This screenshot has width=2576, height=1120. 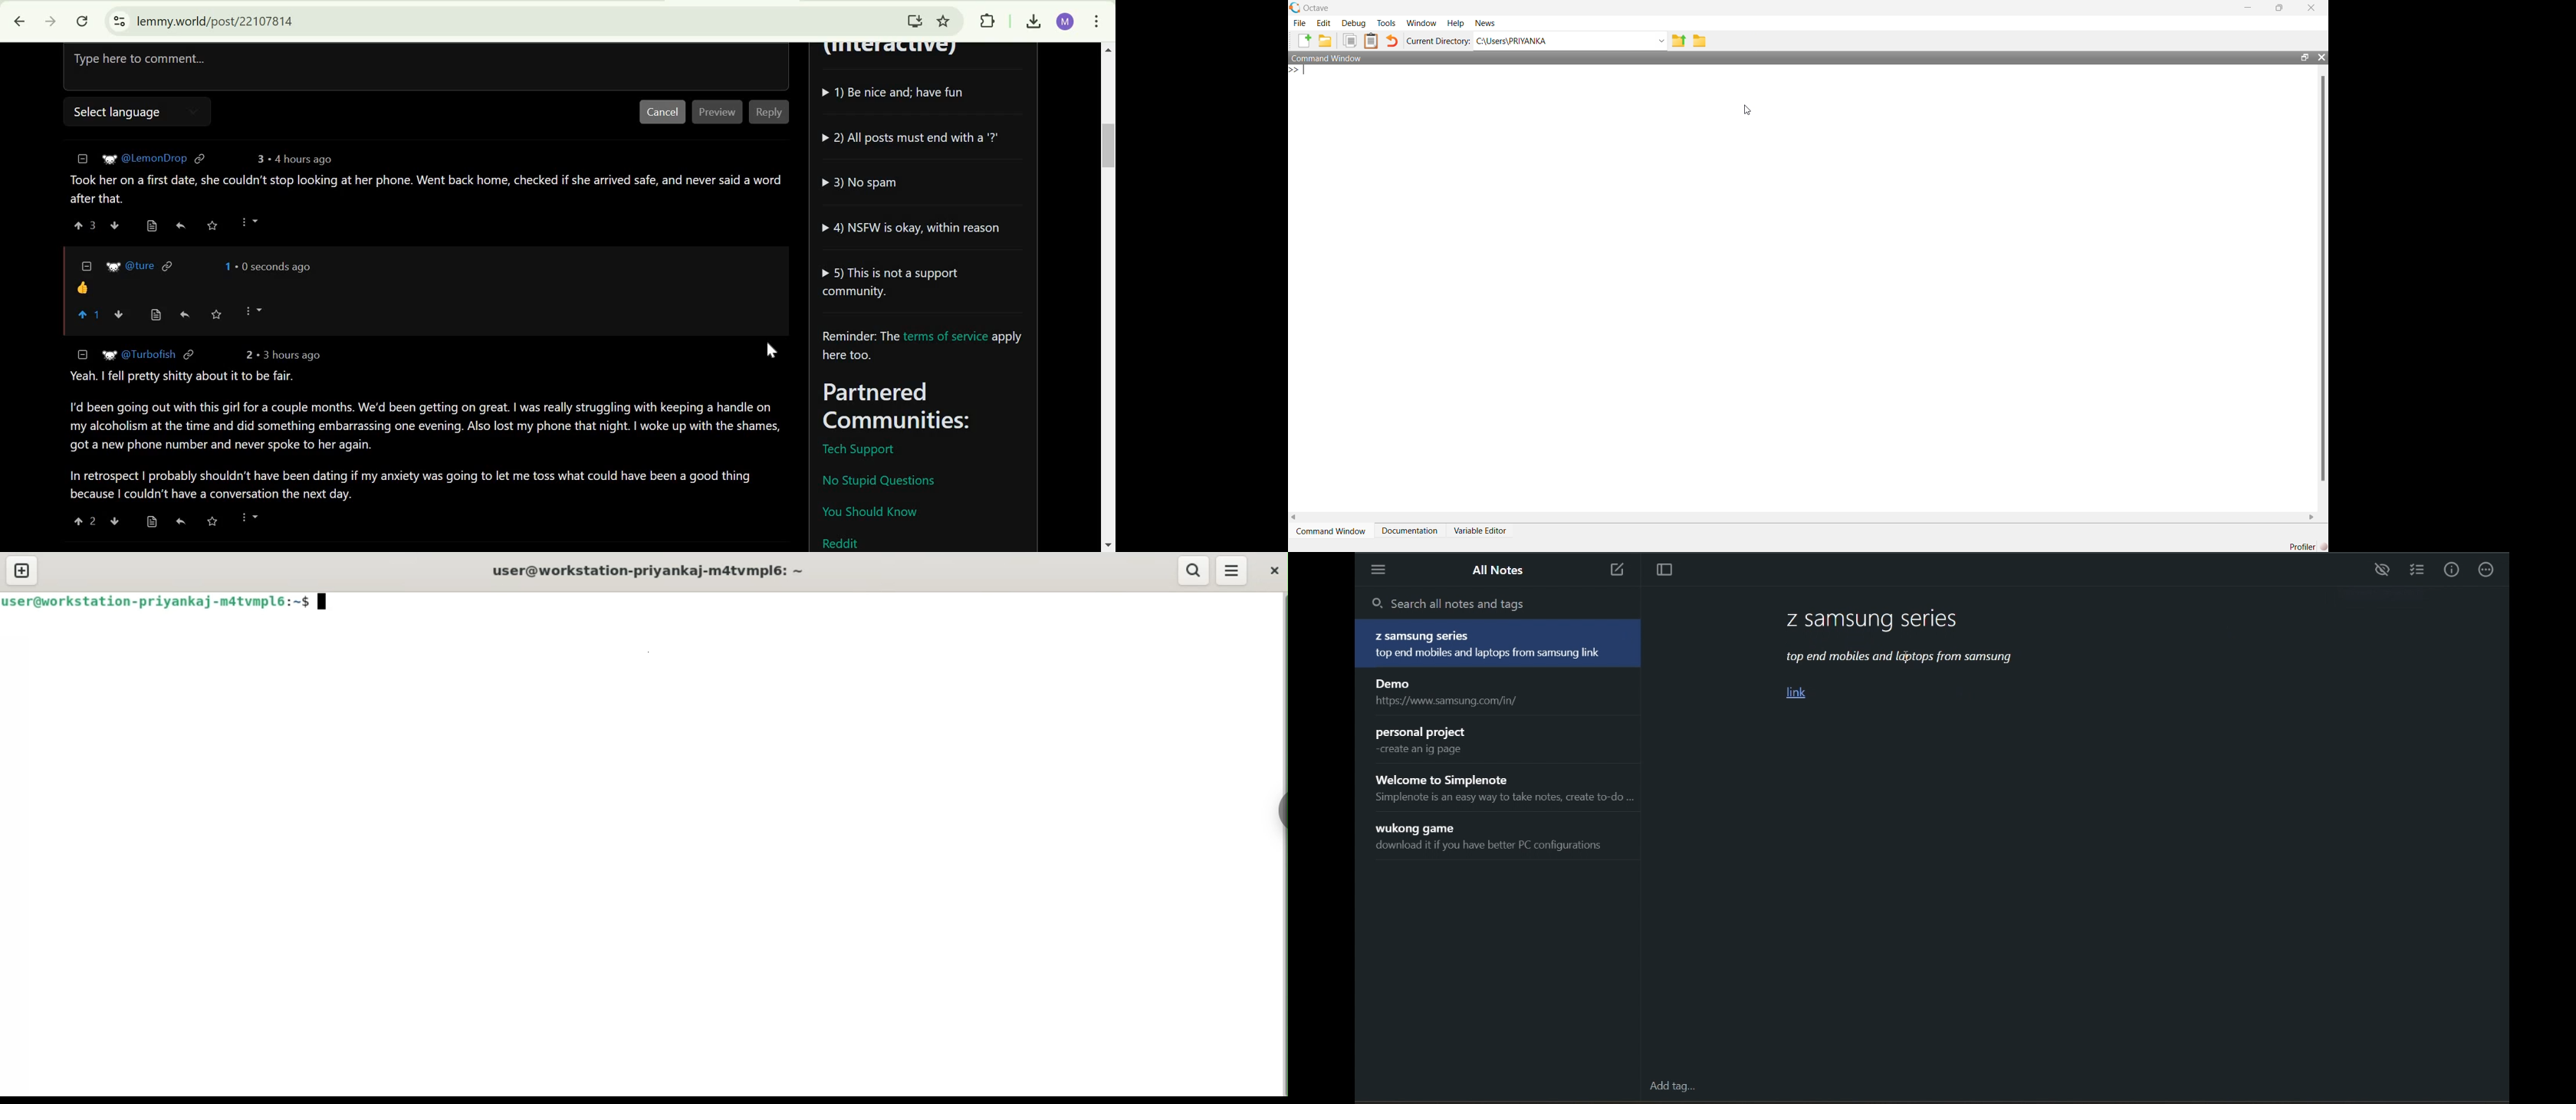 What do you see at coordinates (1502, 572) in the screenshot?
I see `all notes` at bounding box center [1502, 572].